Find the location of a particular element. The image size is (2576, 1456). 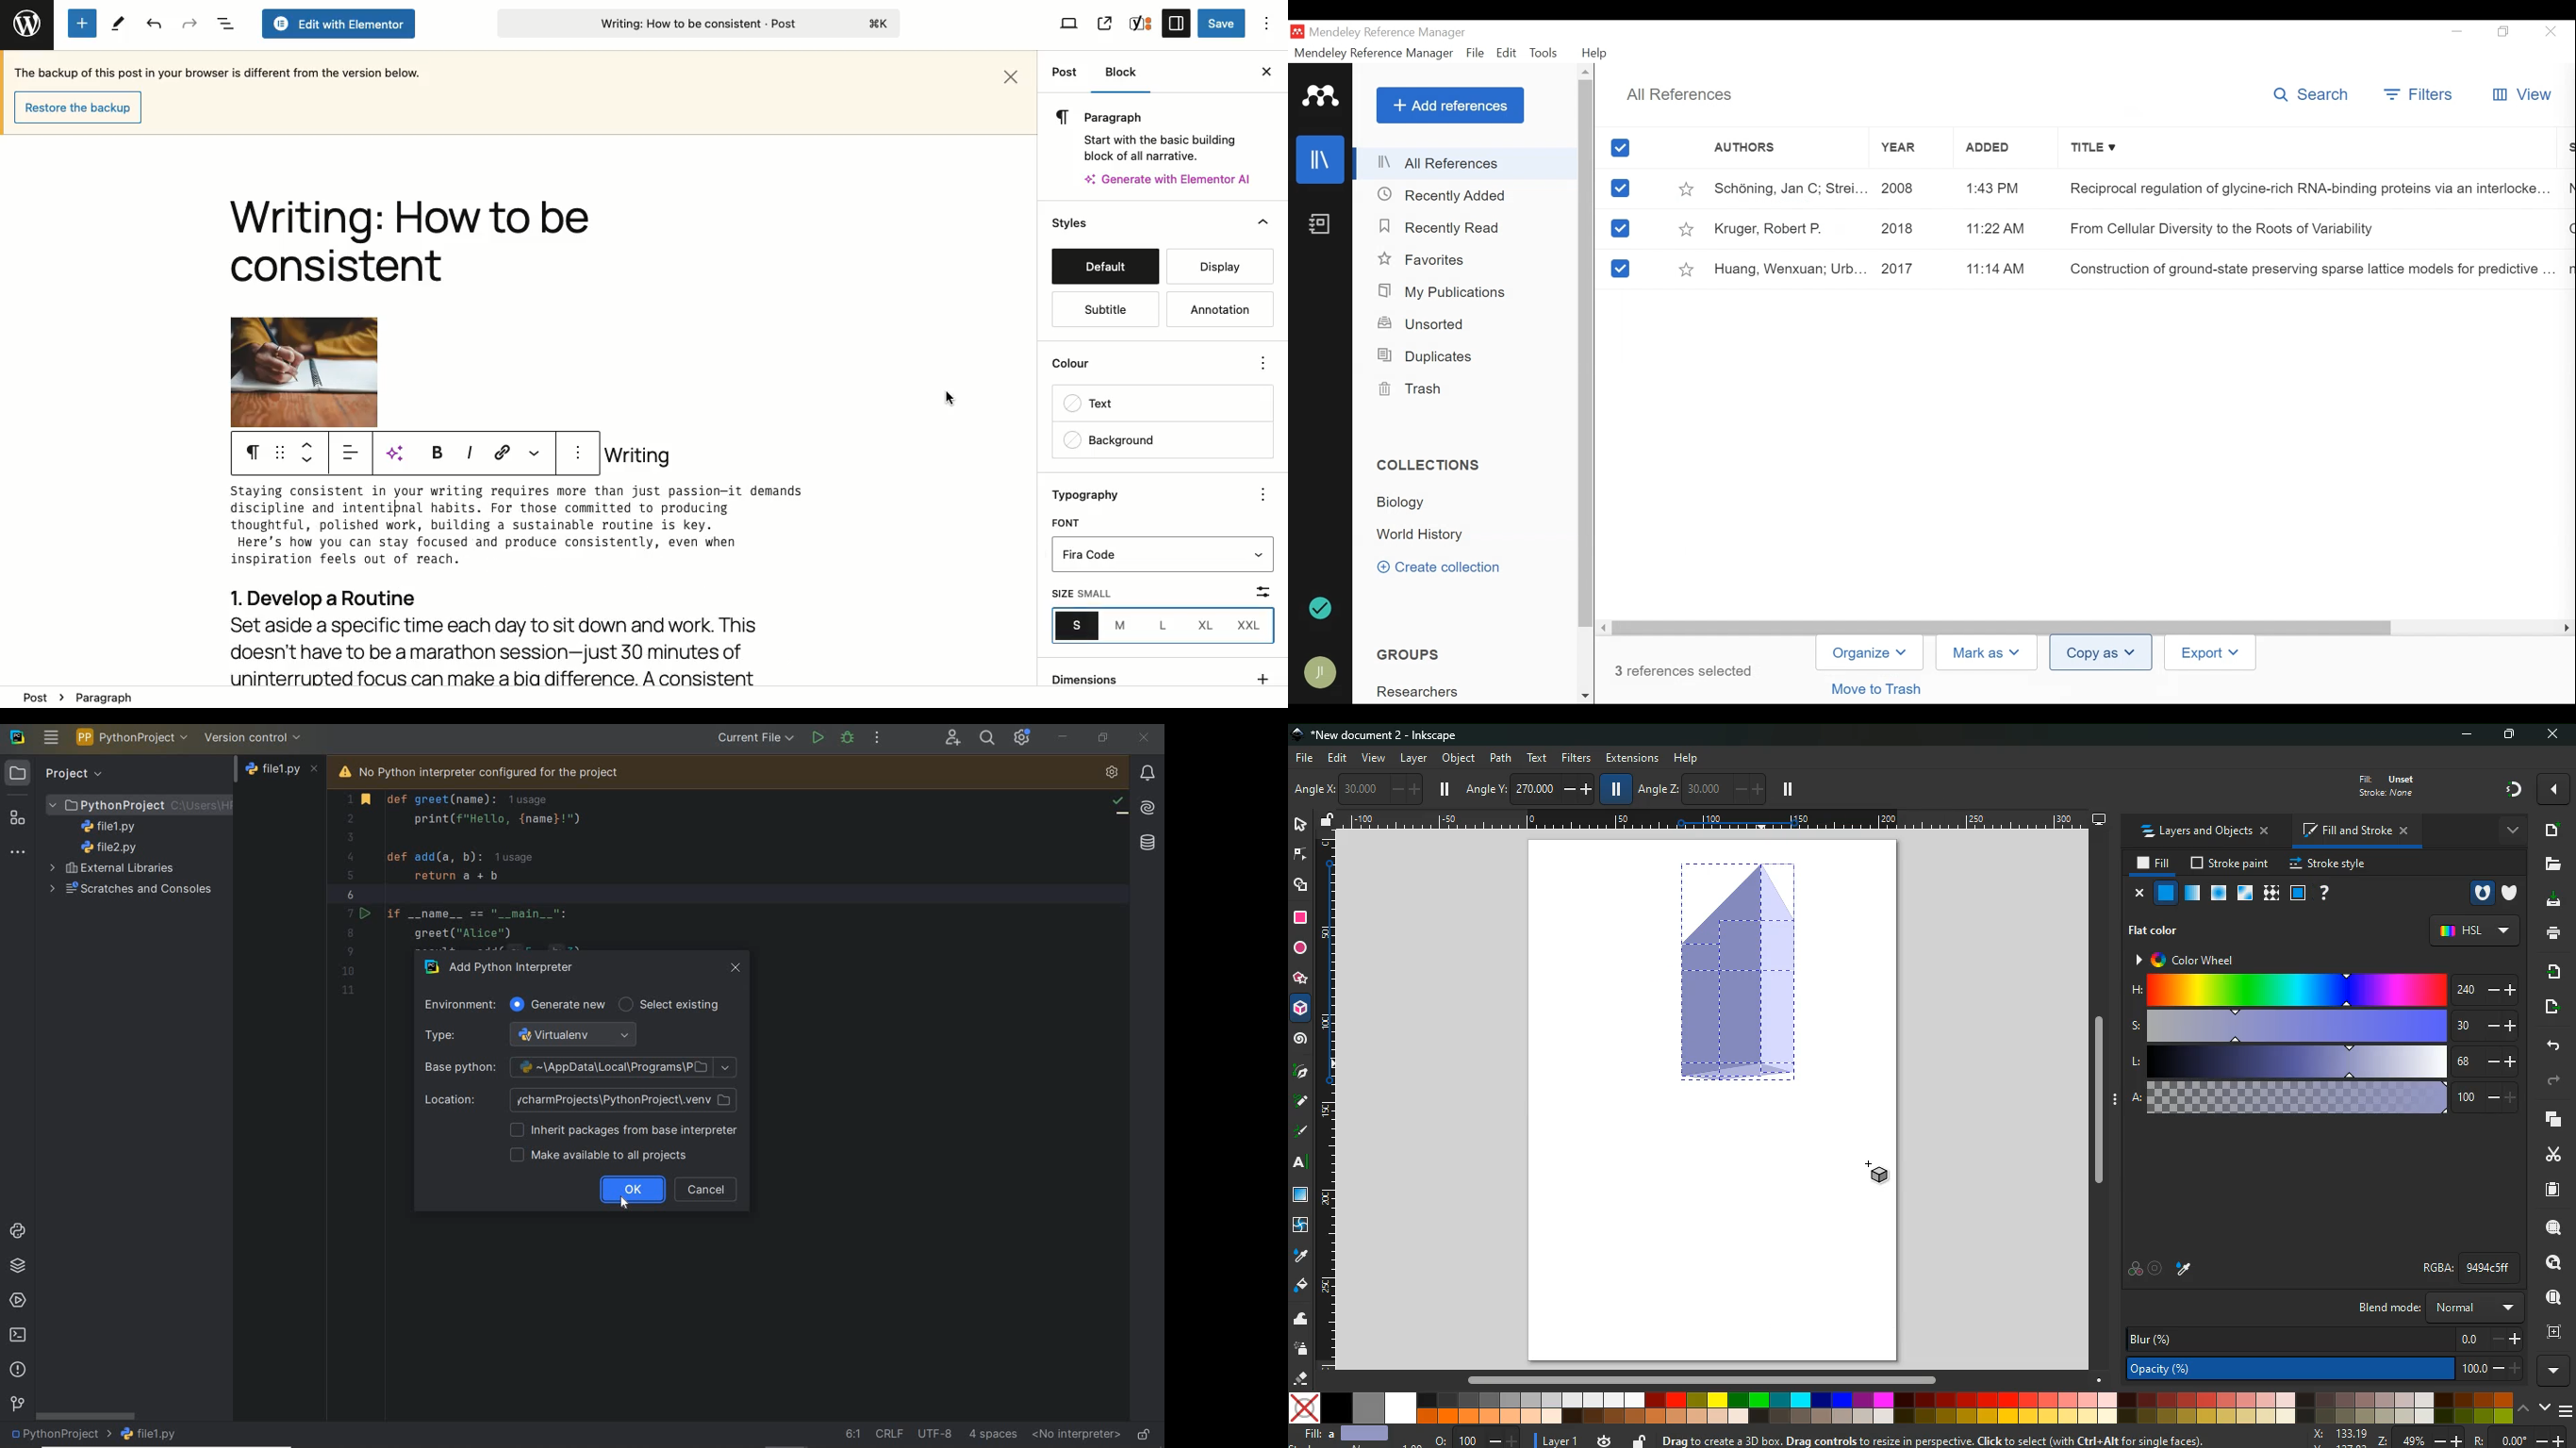

Trash is located at coordinates (1411, 389).